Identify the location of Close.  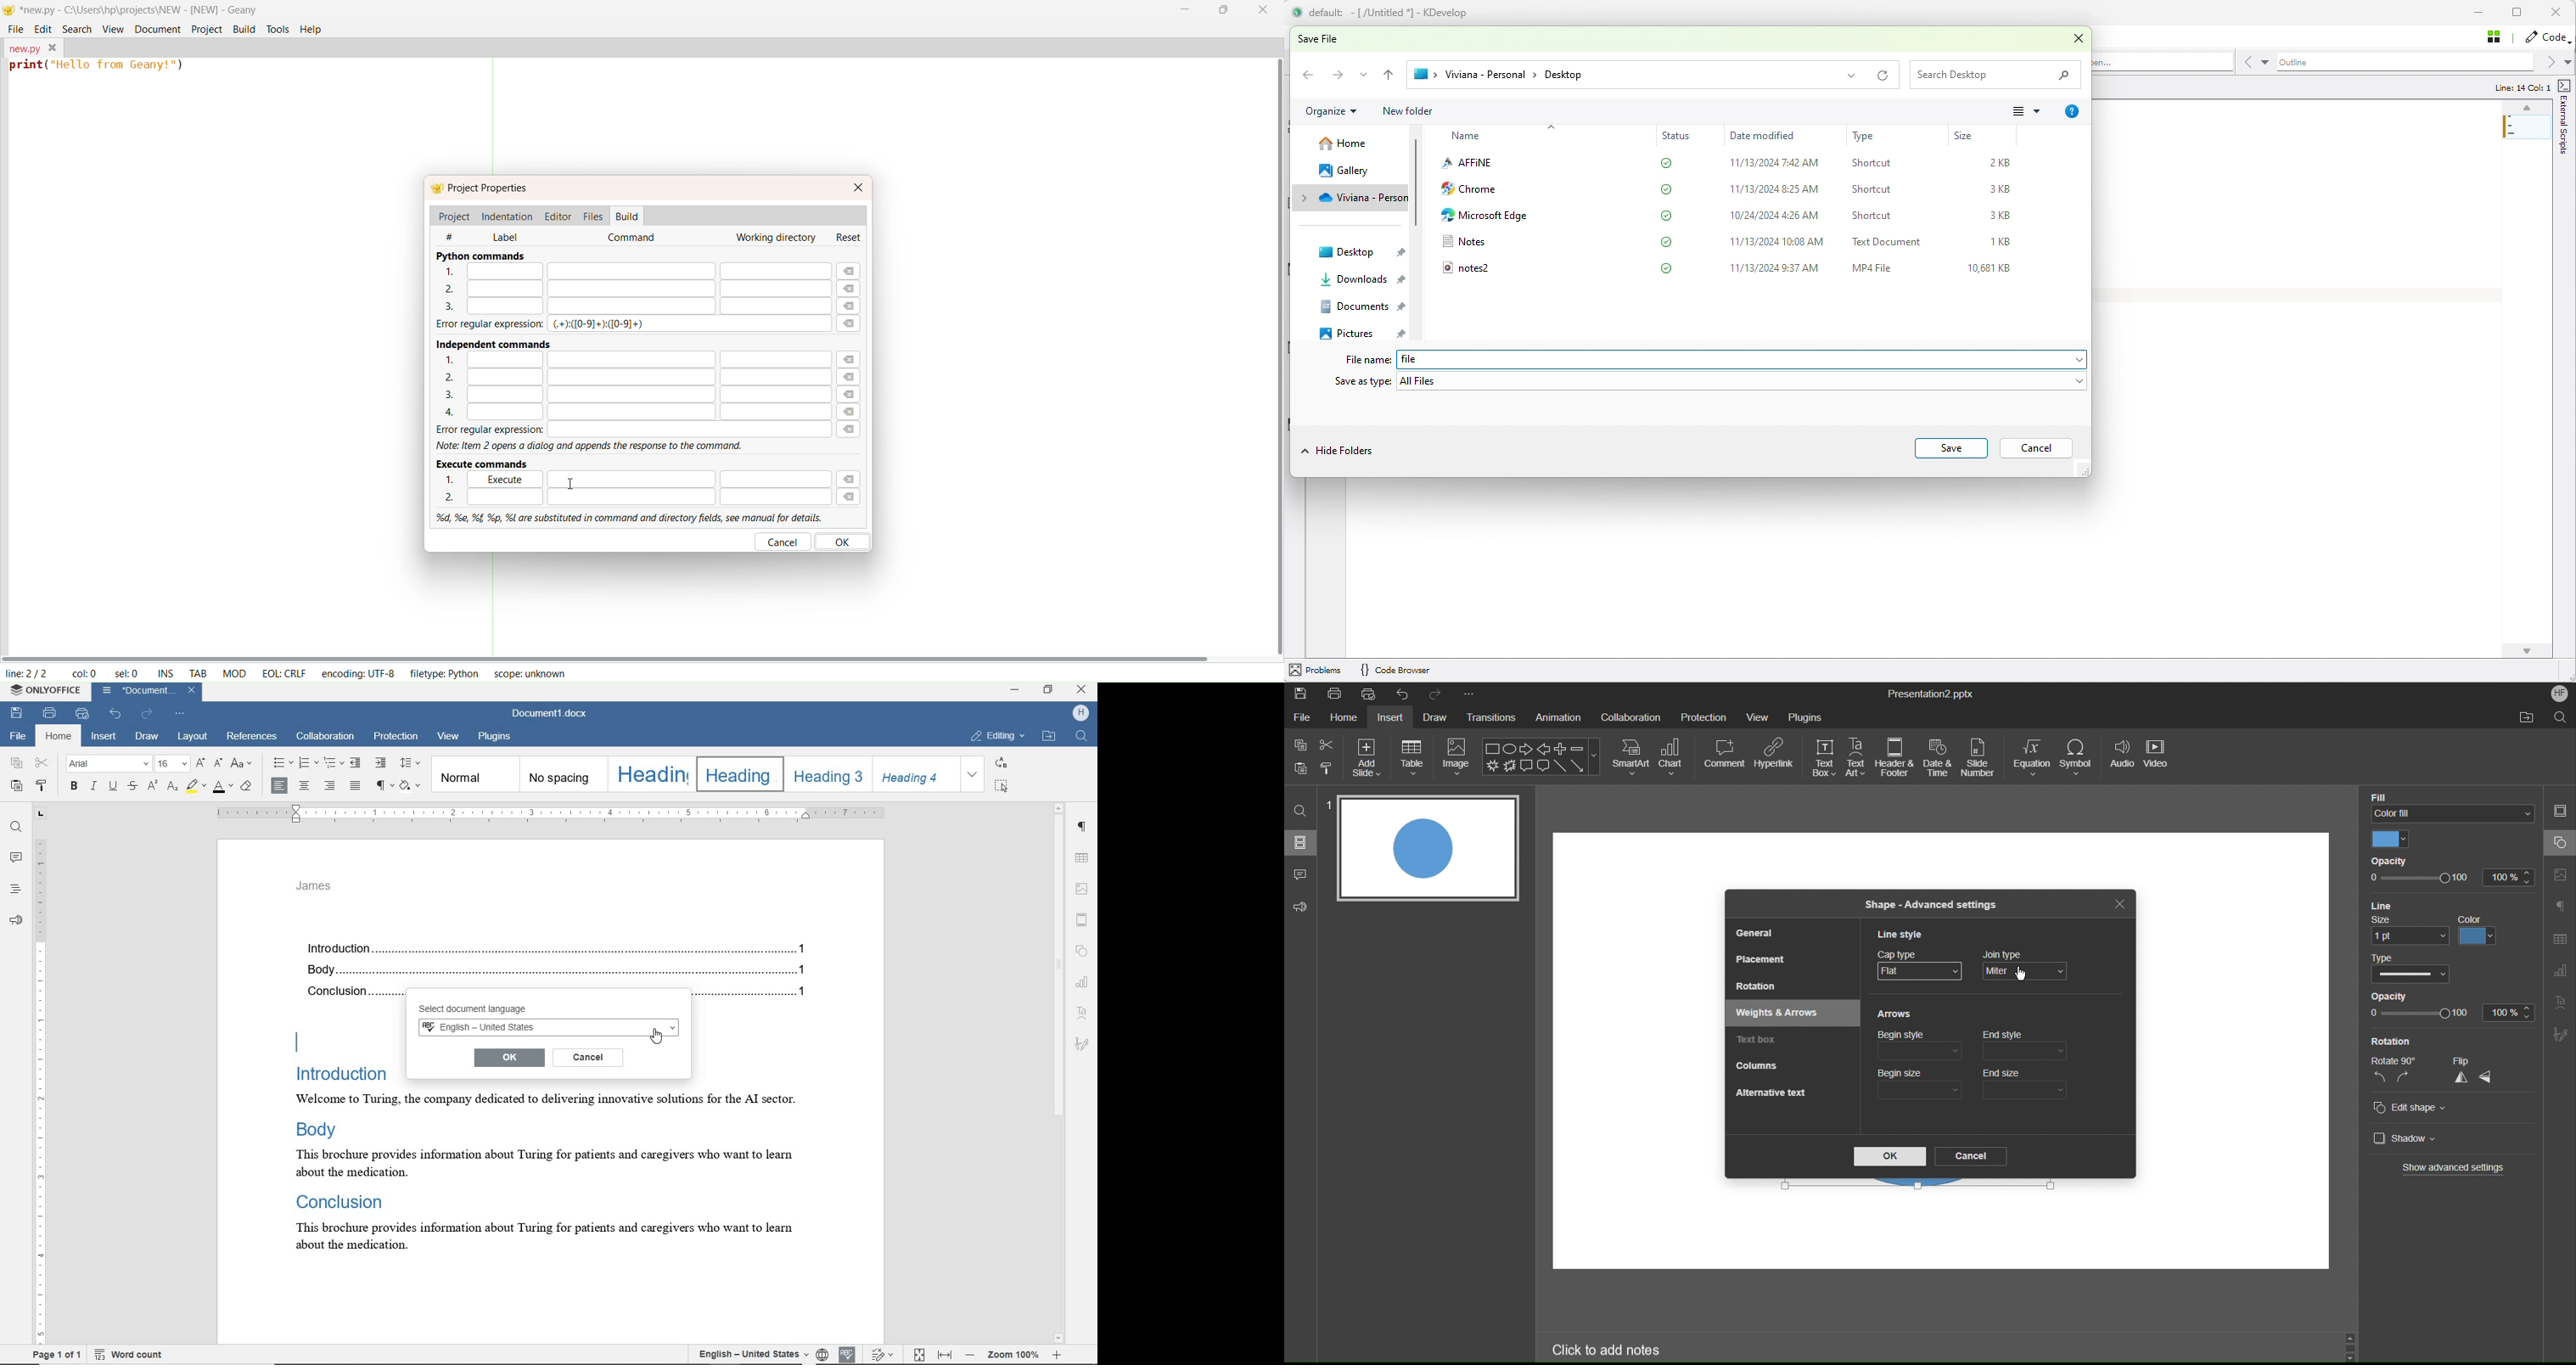
(2119, 907).